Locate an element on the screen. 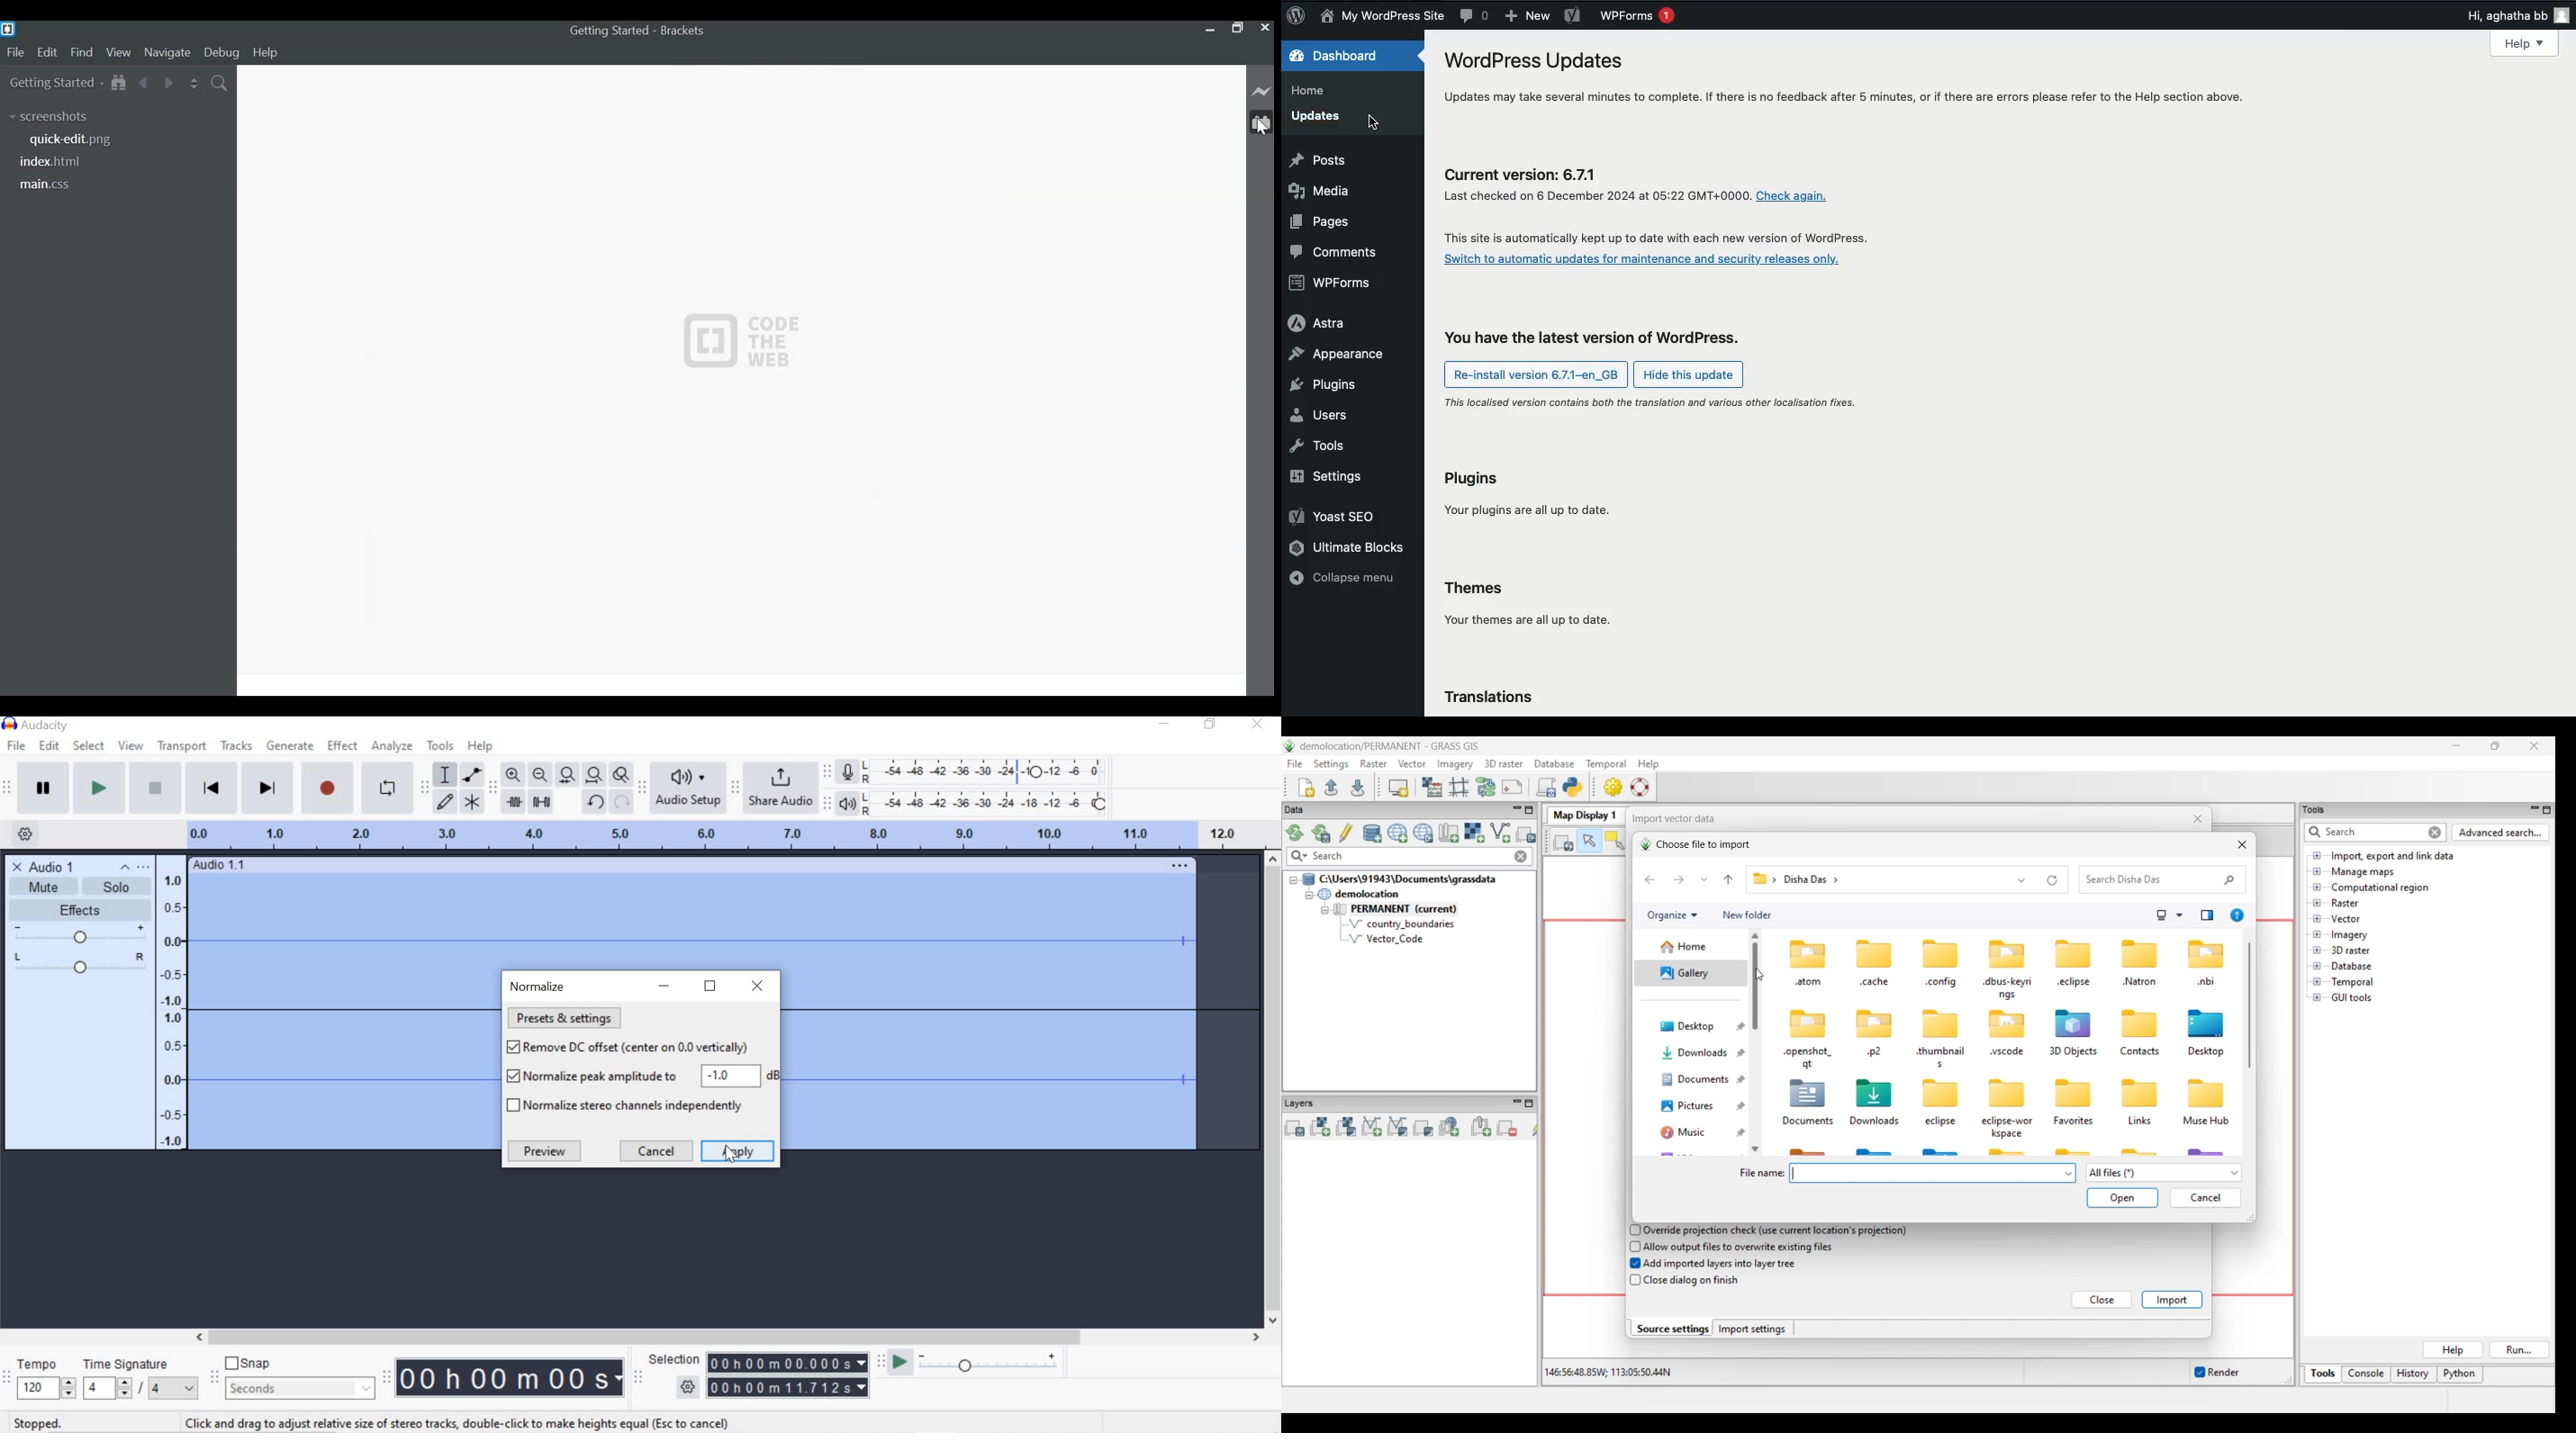  Snapping Toolbar is located at coordinates (216, 1378).